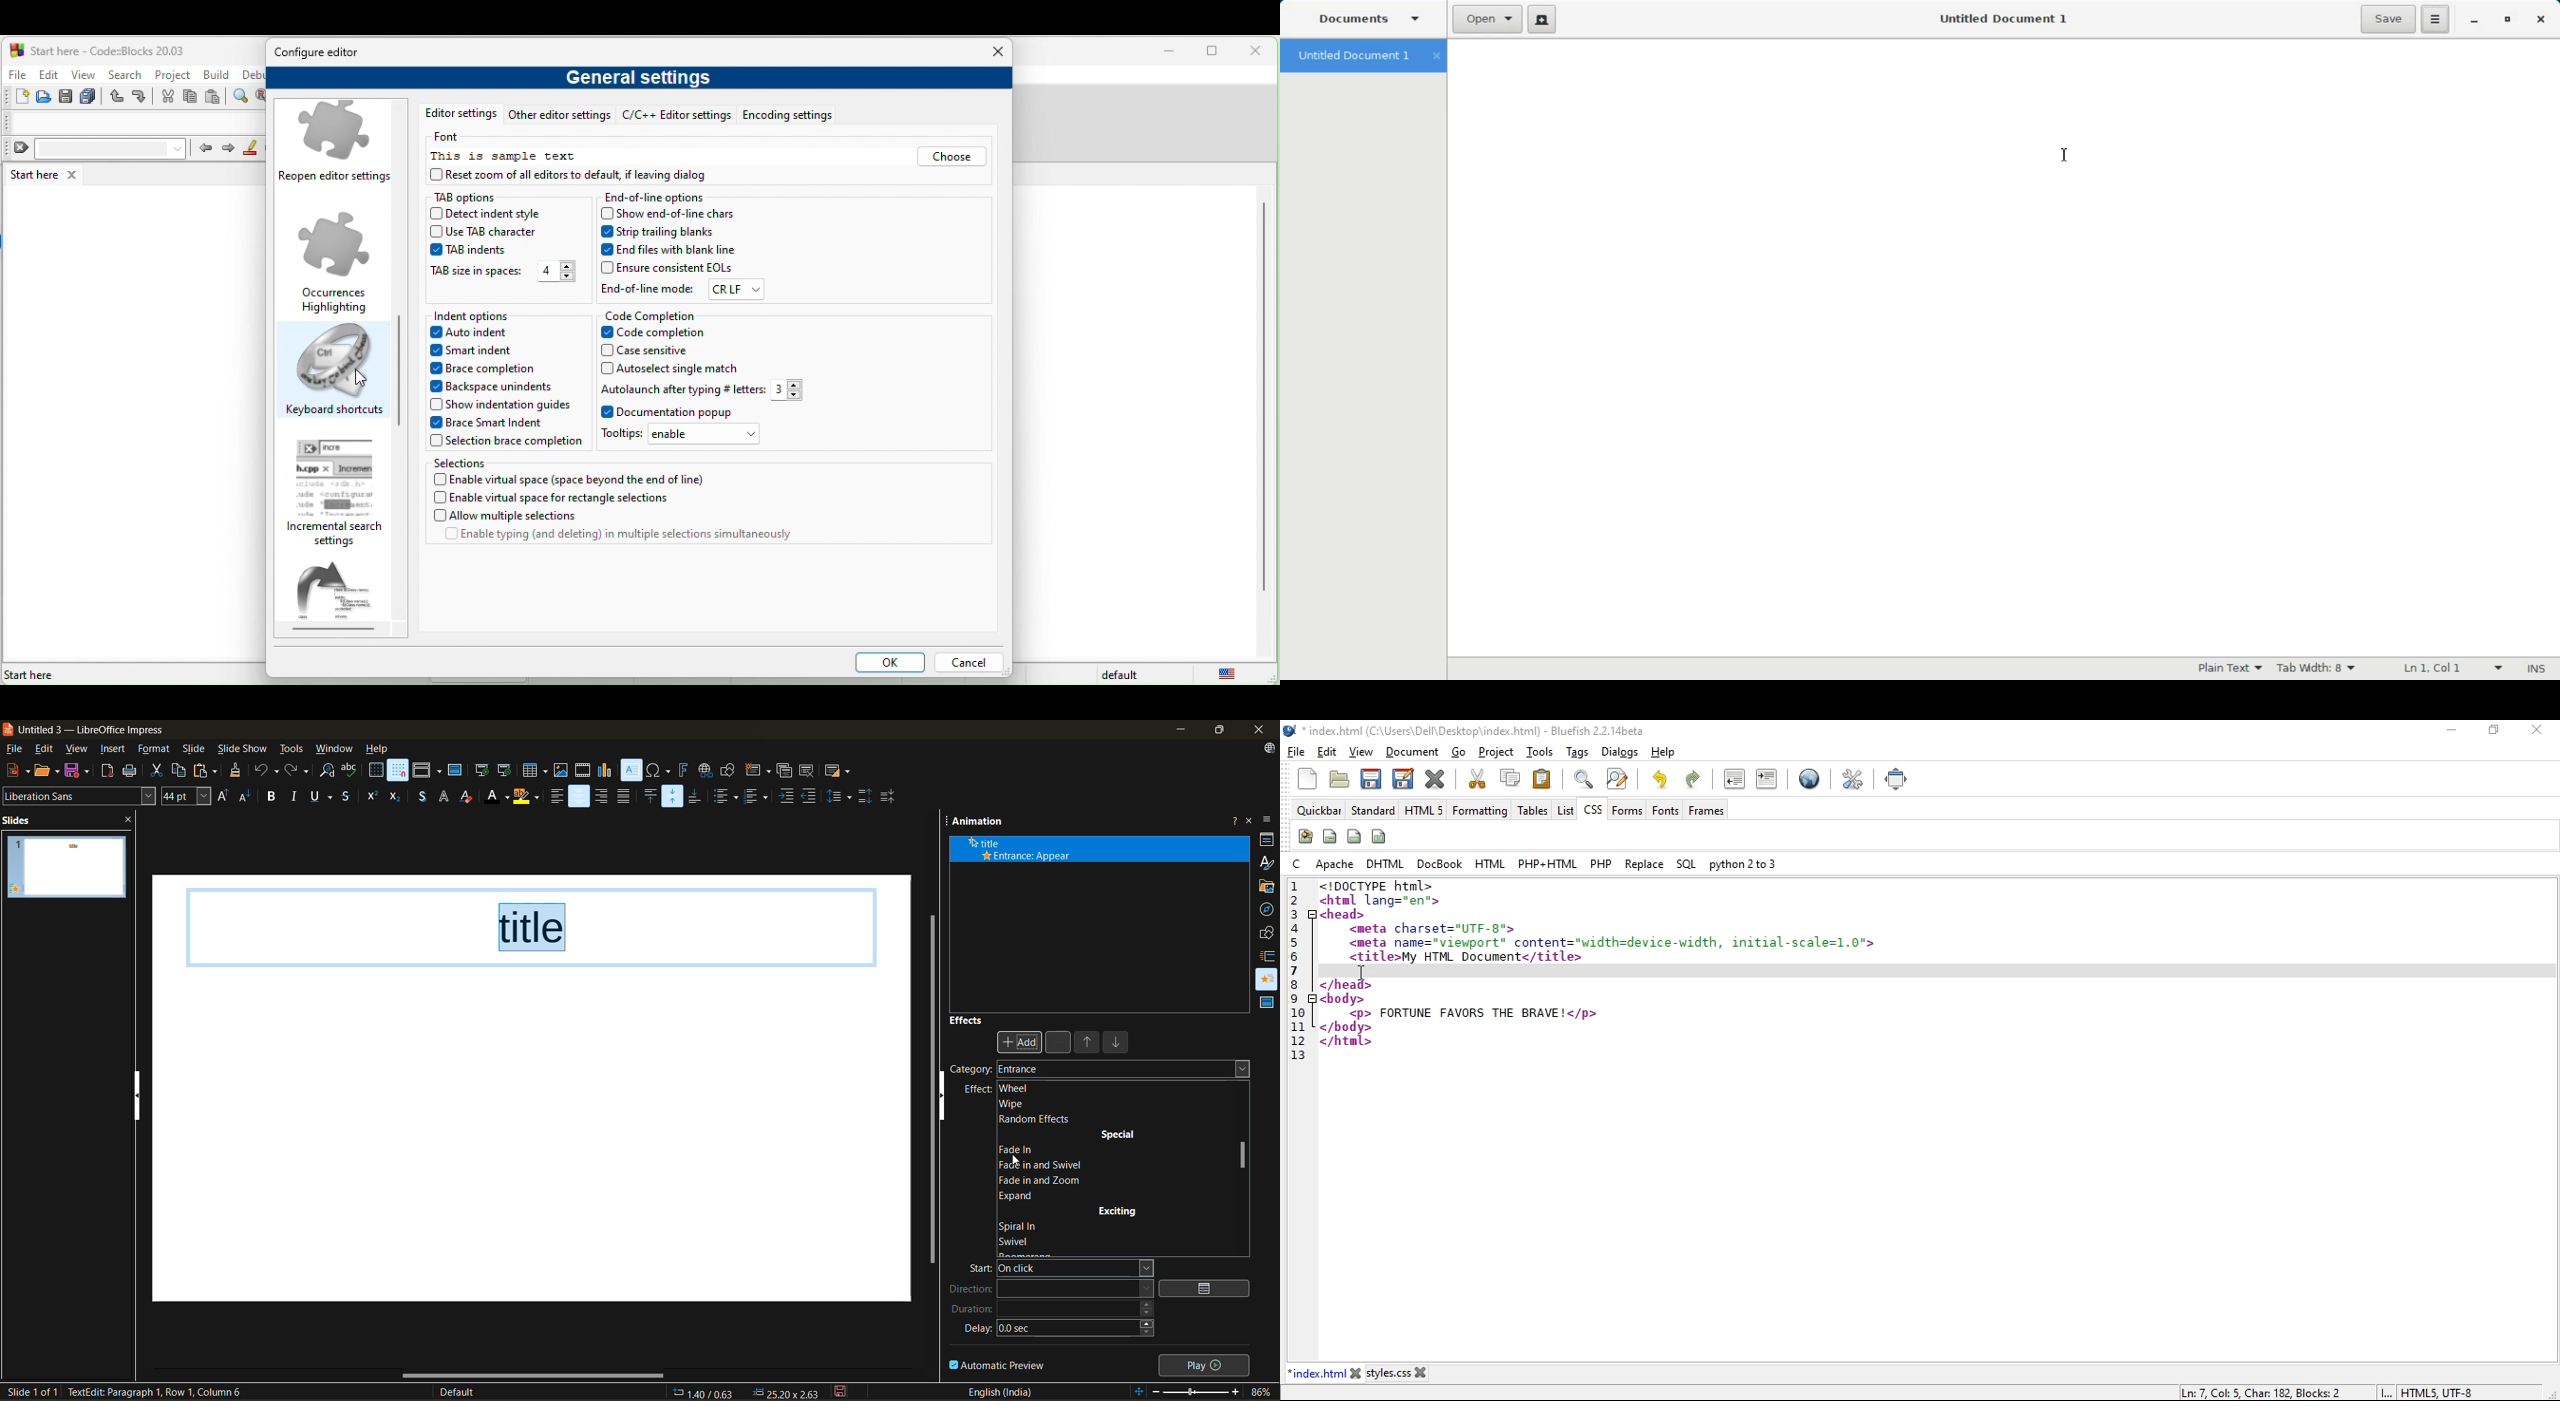  I want to click on indent option, so click(499, 316).